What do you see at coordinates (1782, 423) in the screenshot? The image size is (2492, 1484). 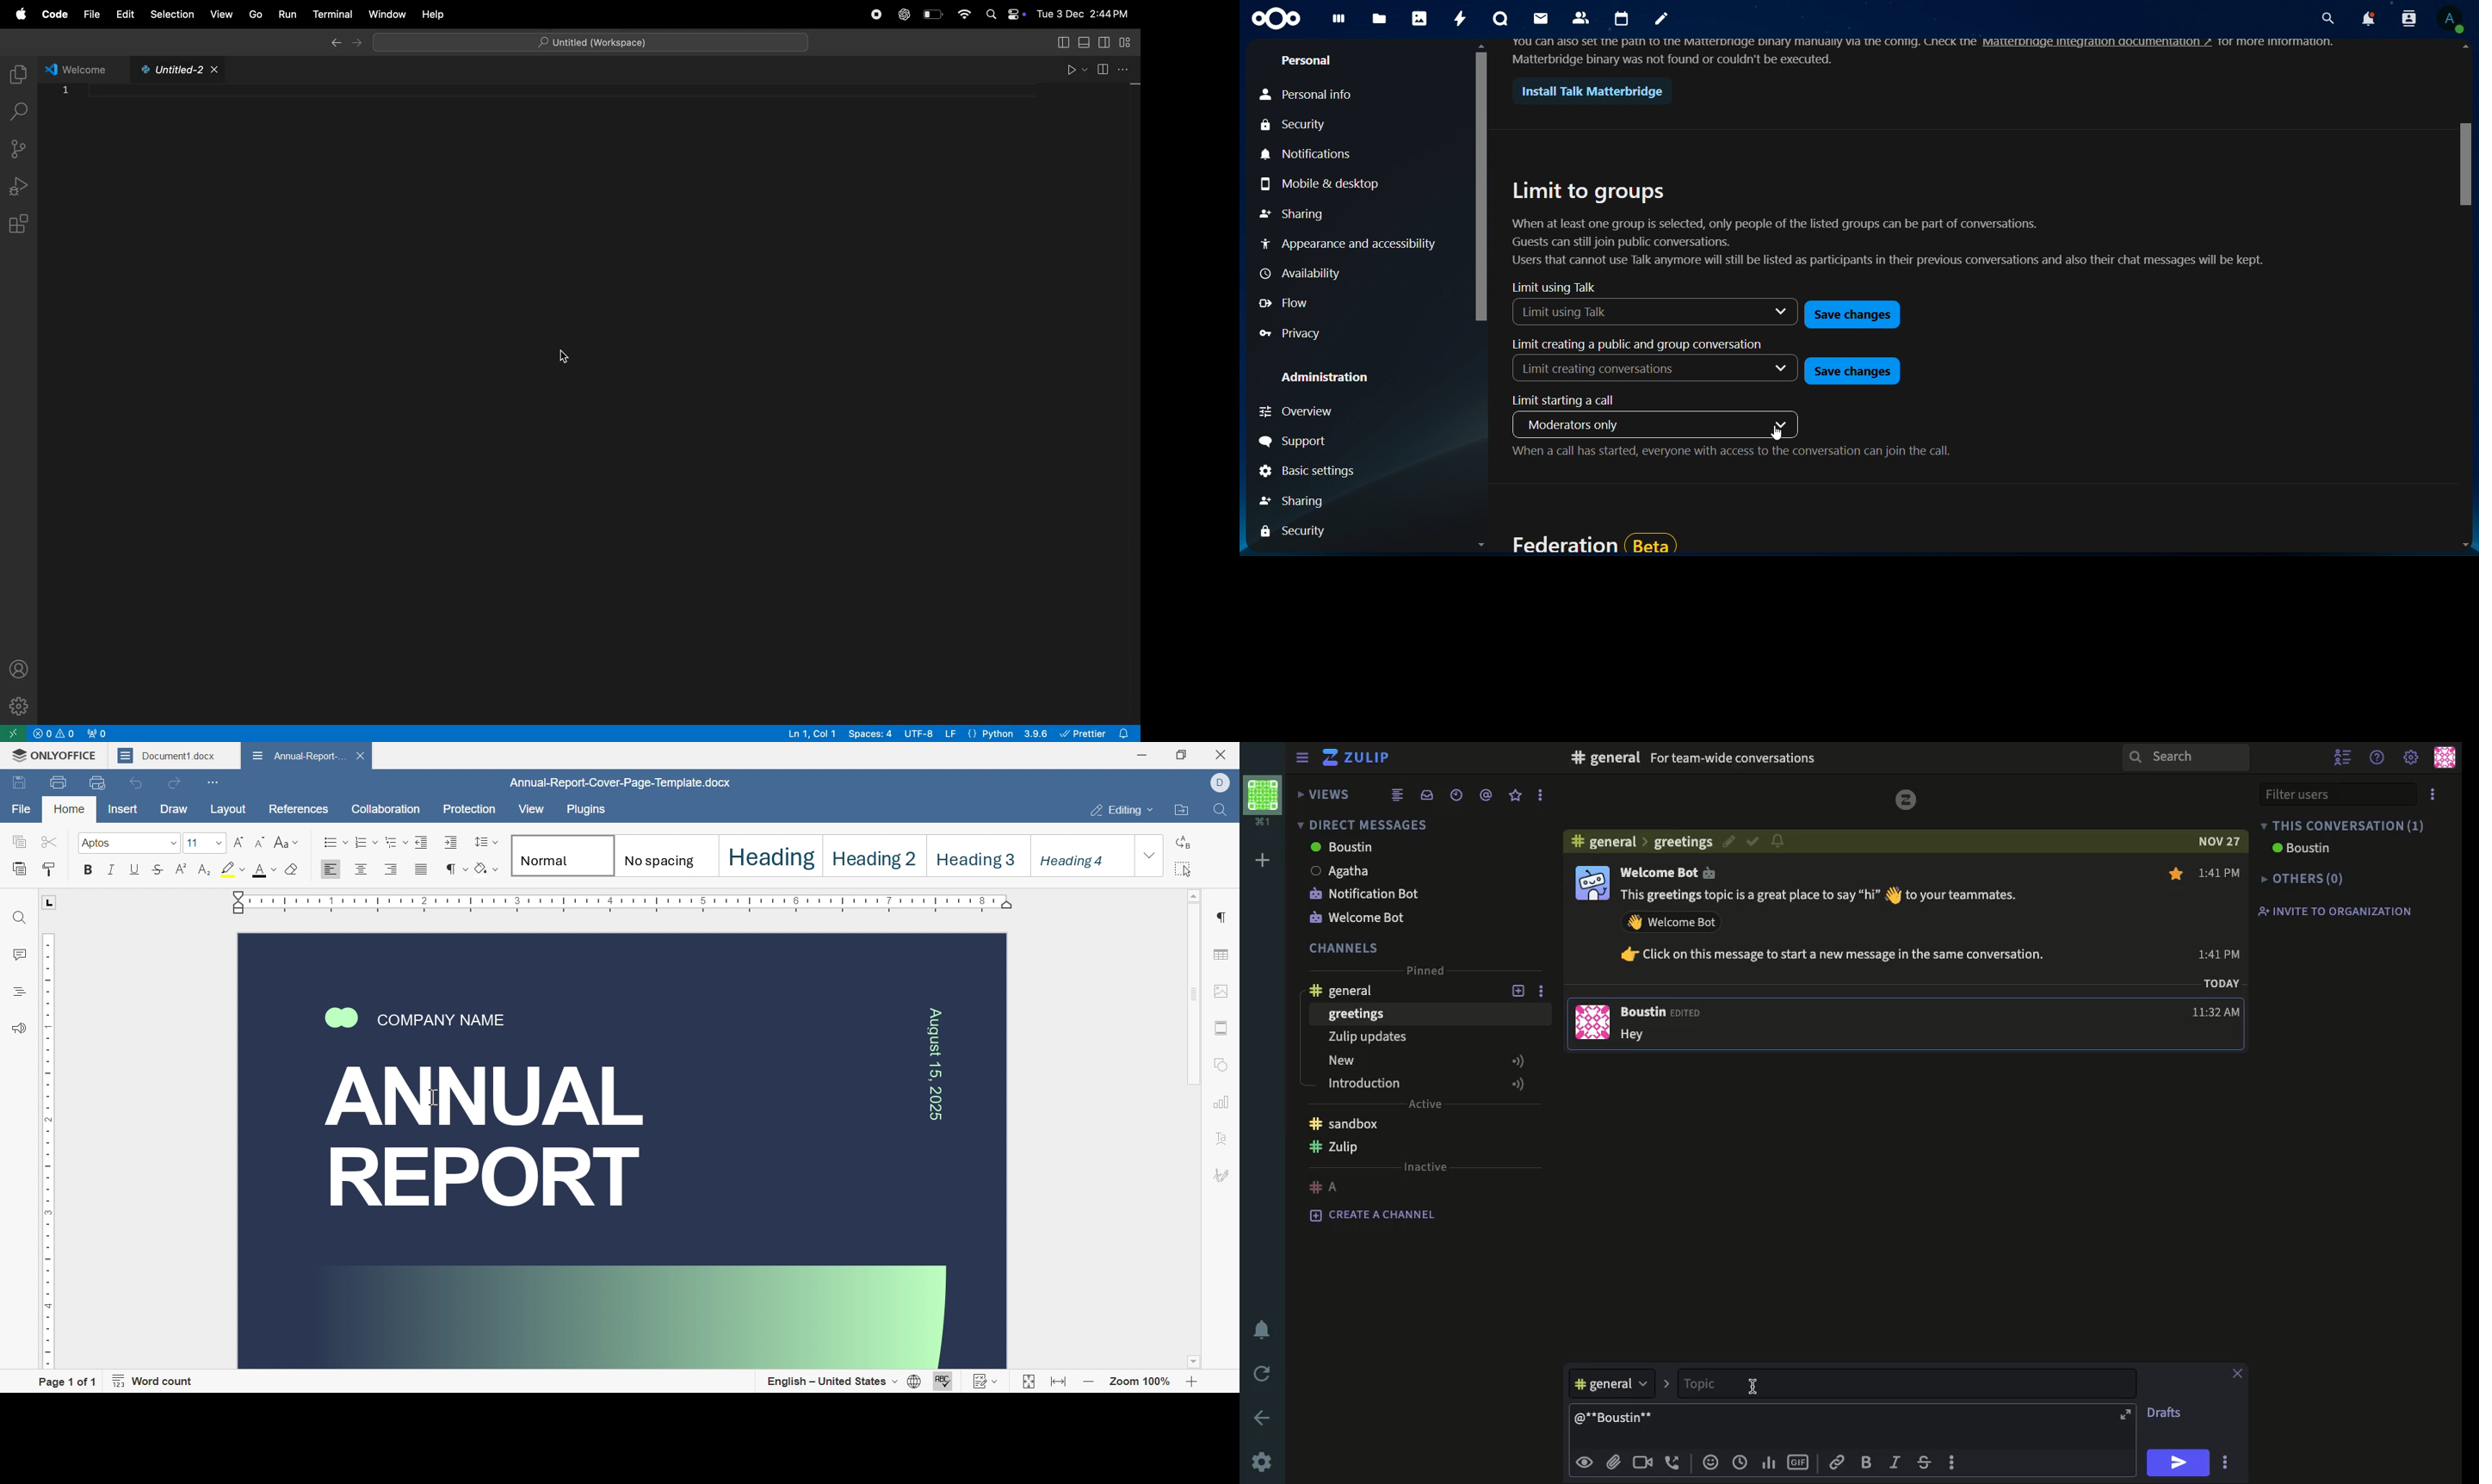 I see `dropdown` at bounding box center [1782, 423].